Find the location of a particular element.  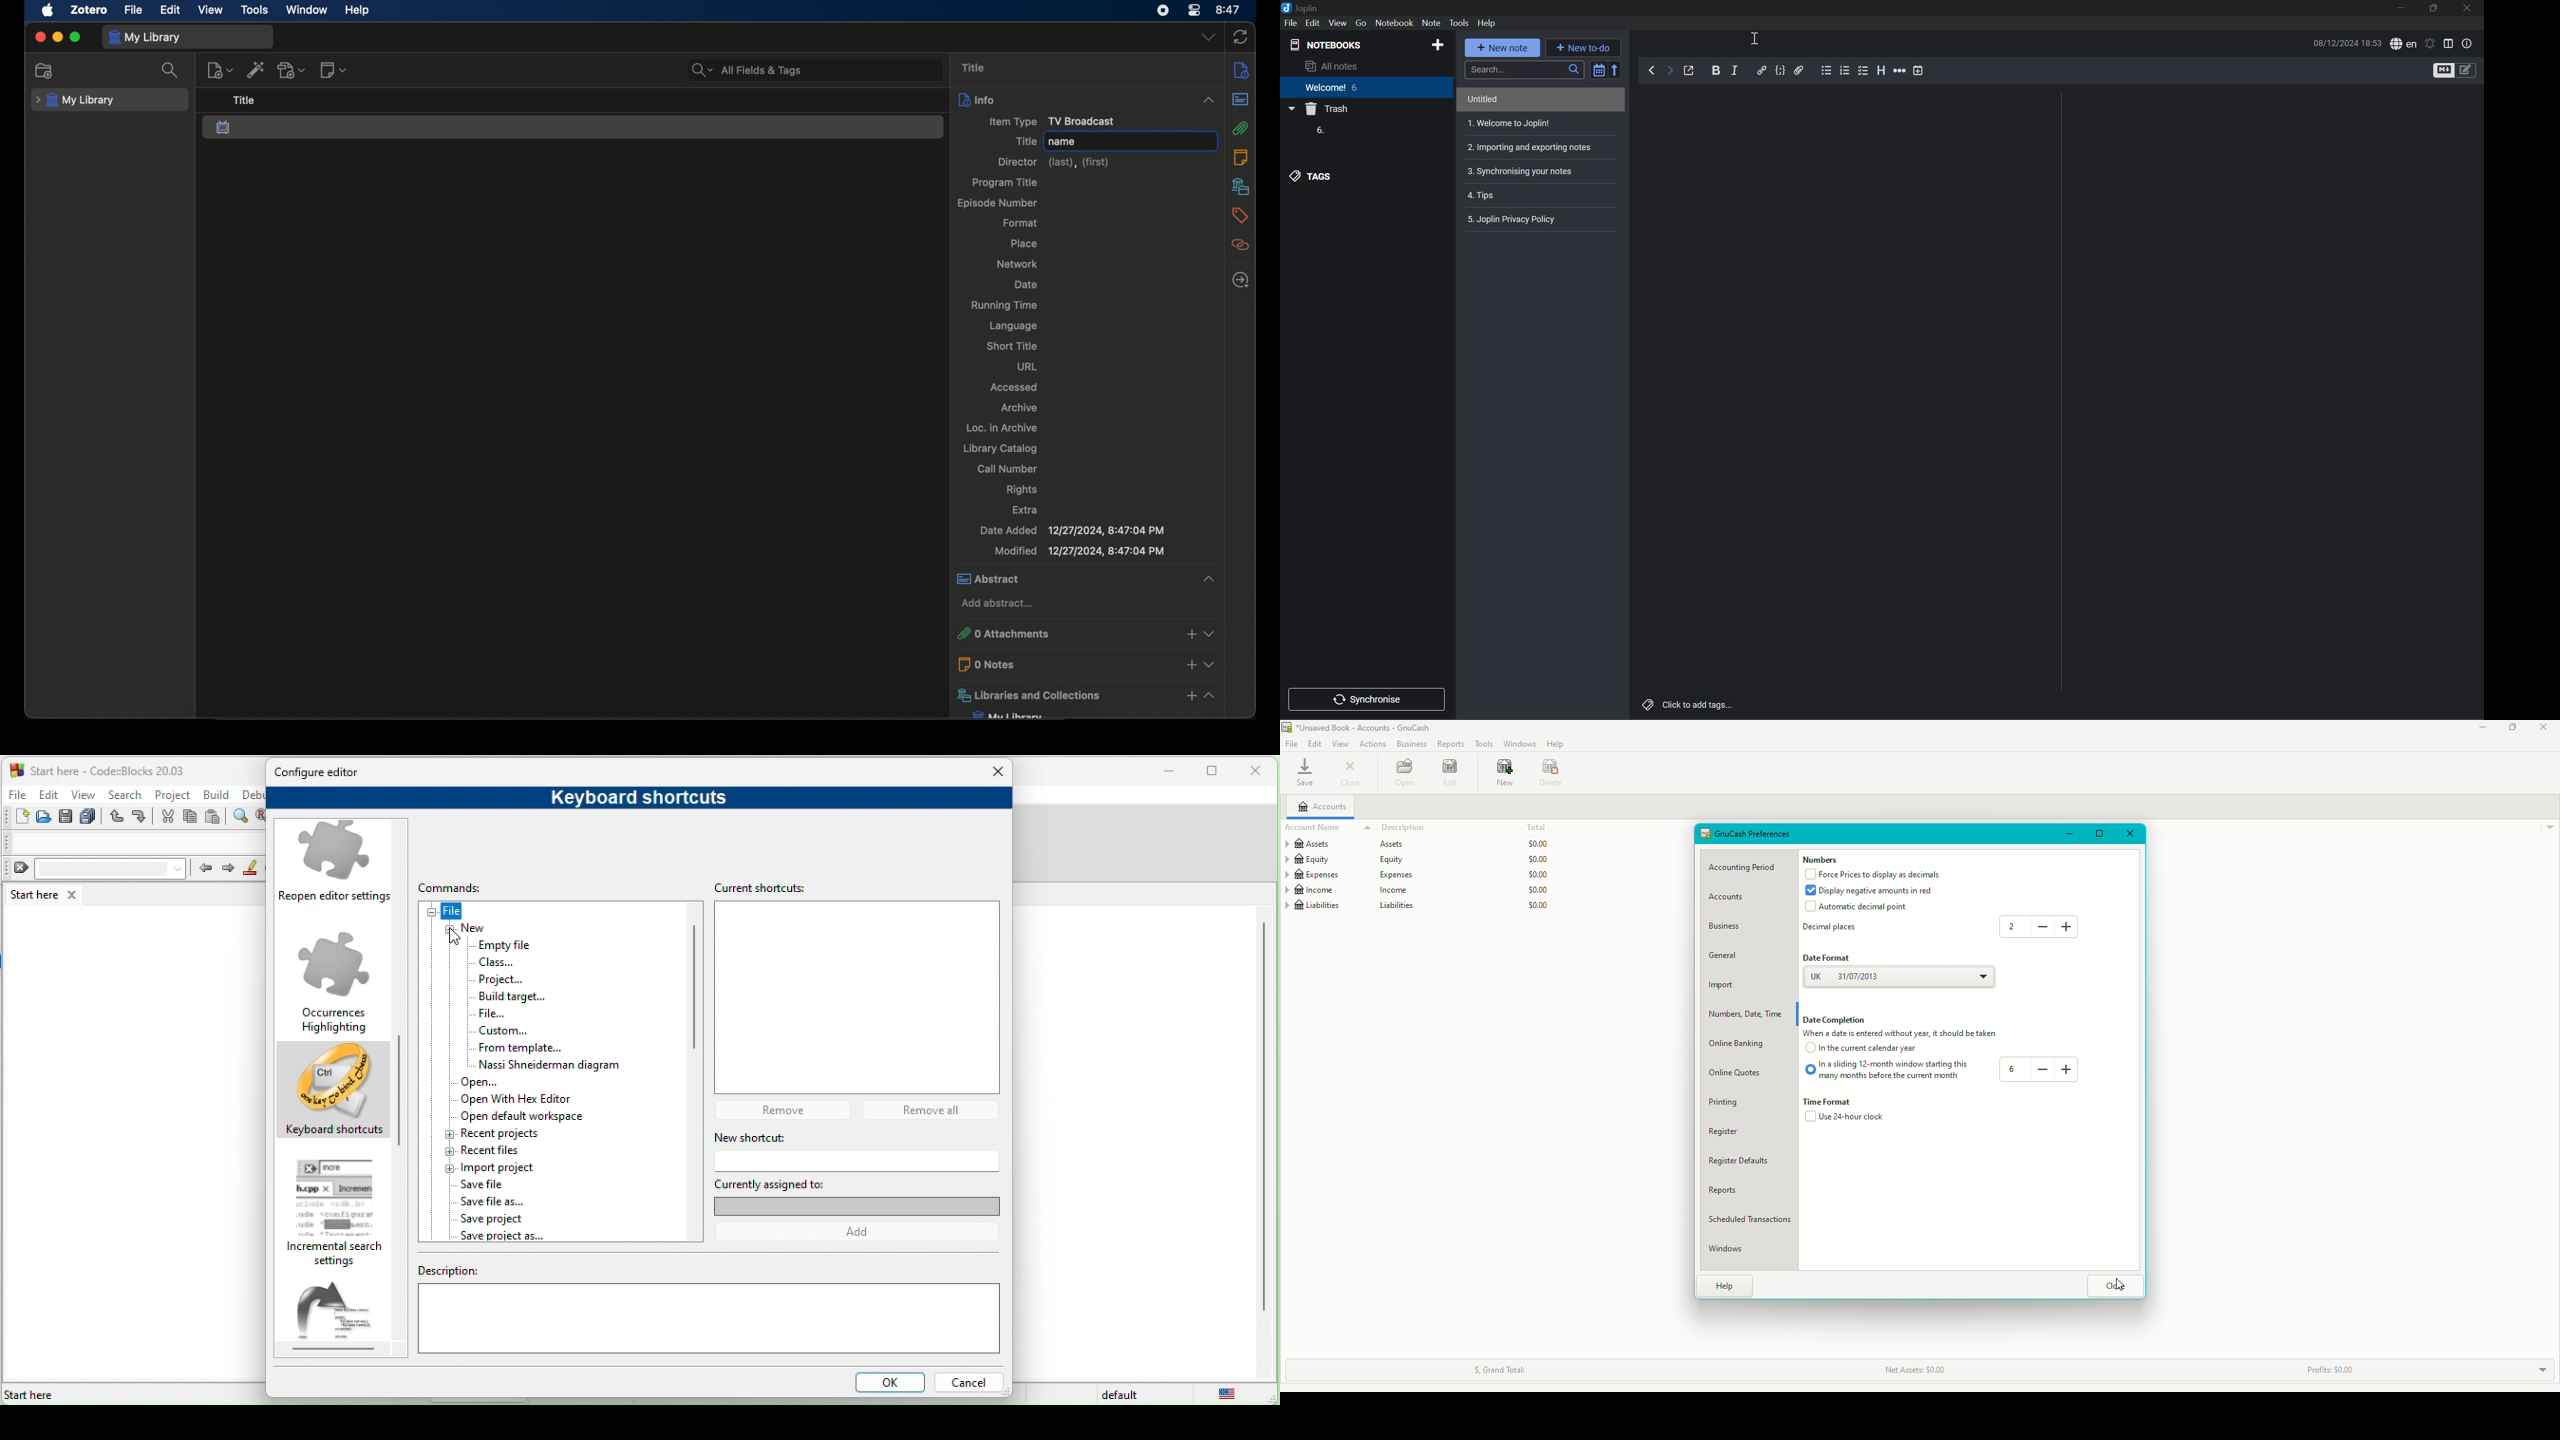

minimize is located at coordinates (57, 38).